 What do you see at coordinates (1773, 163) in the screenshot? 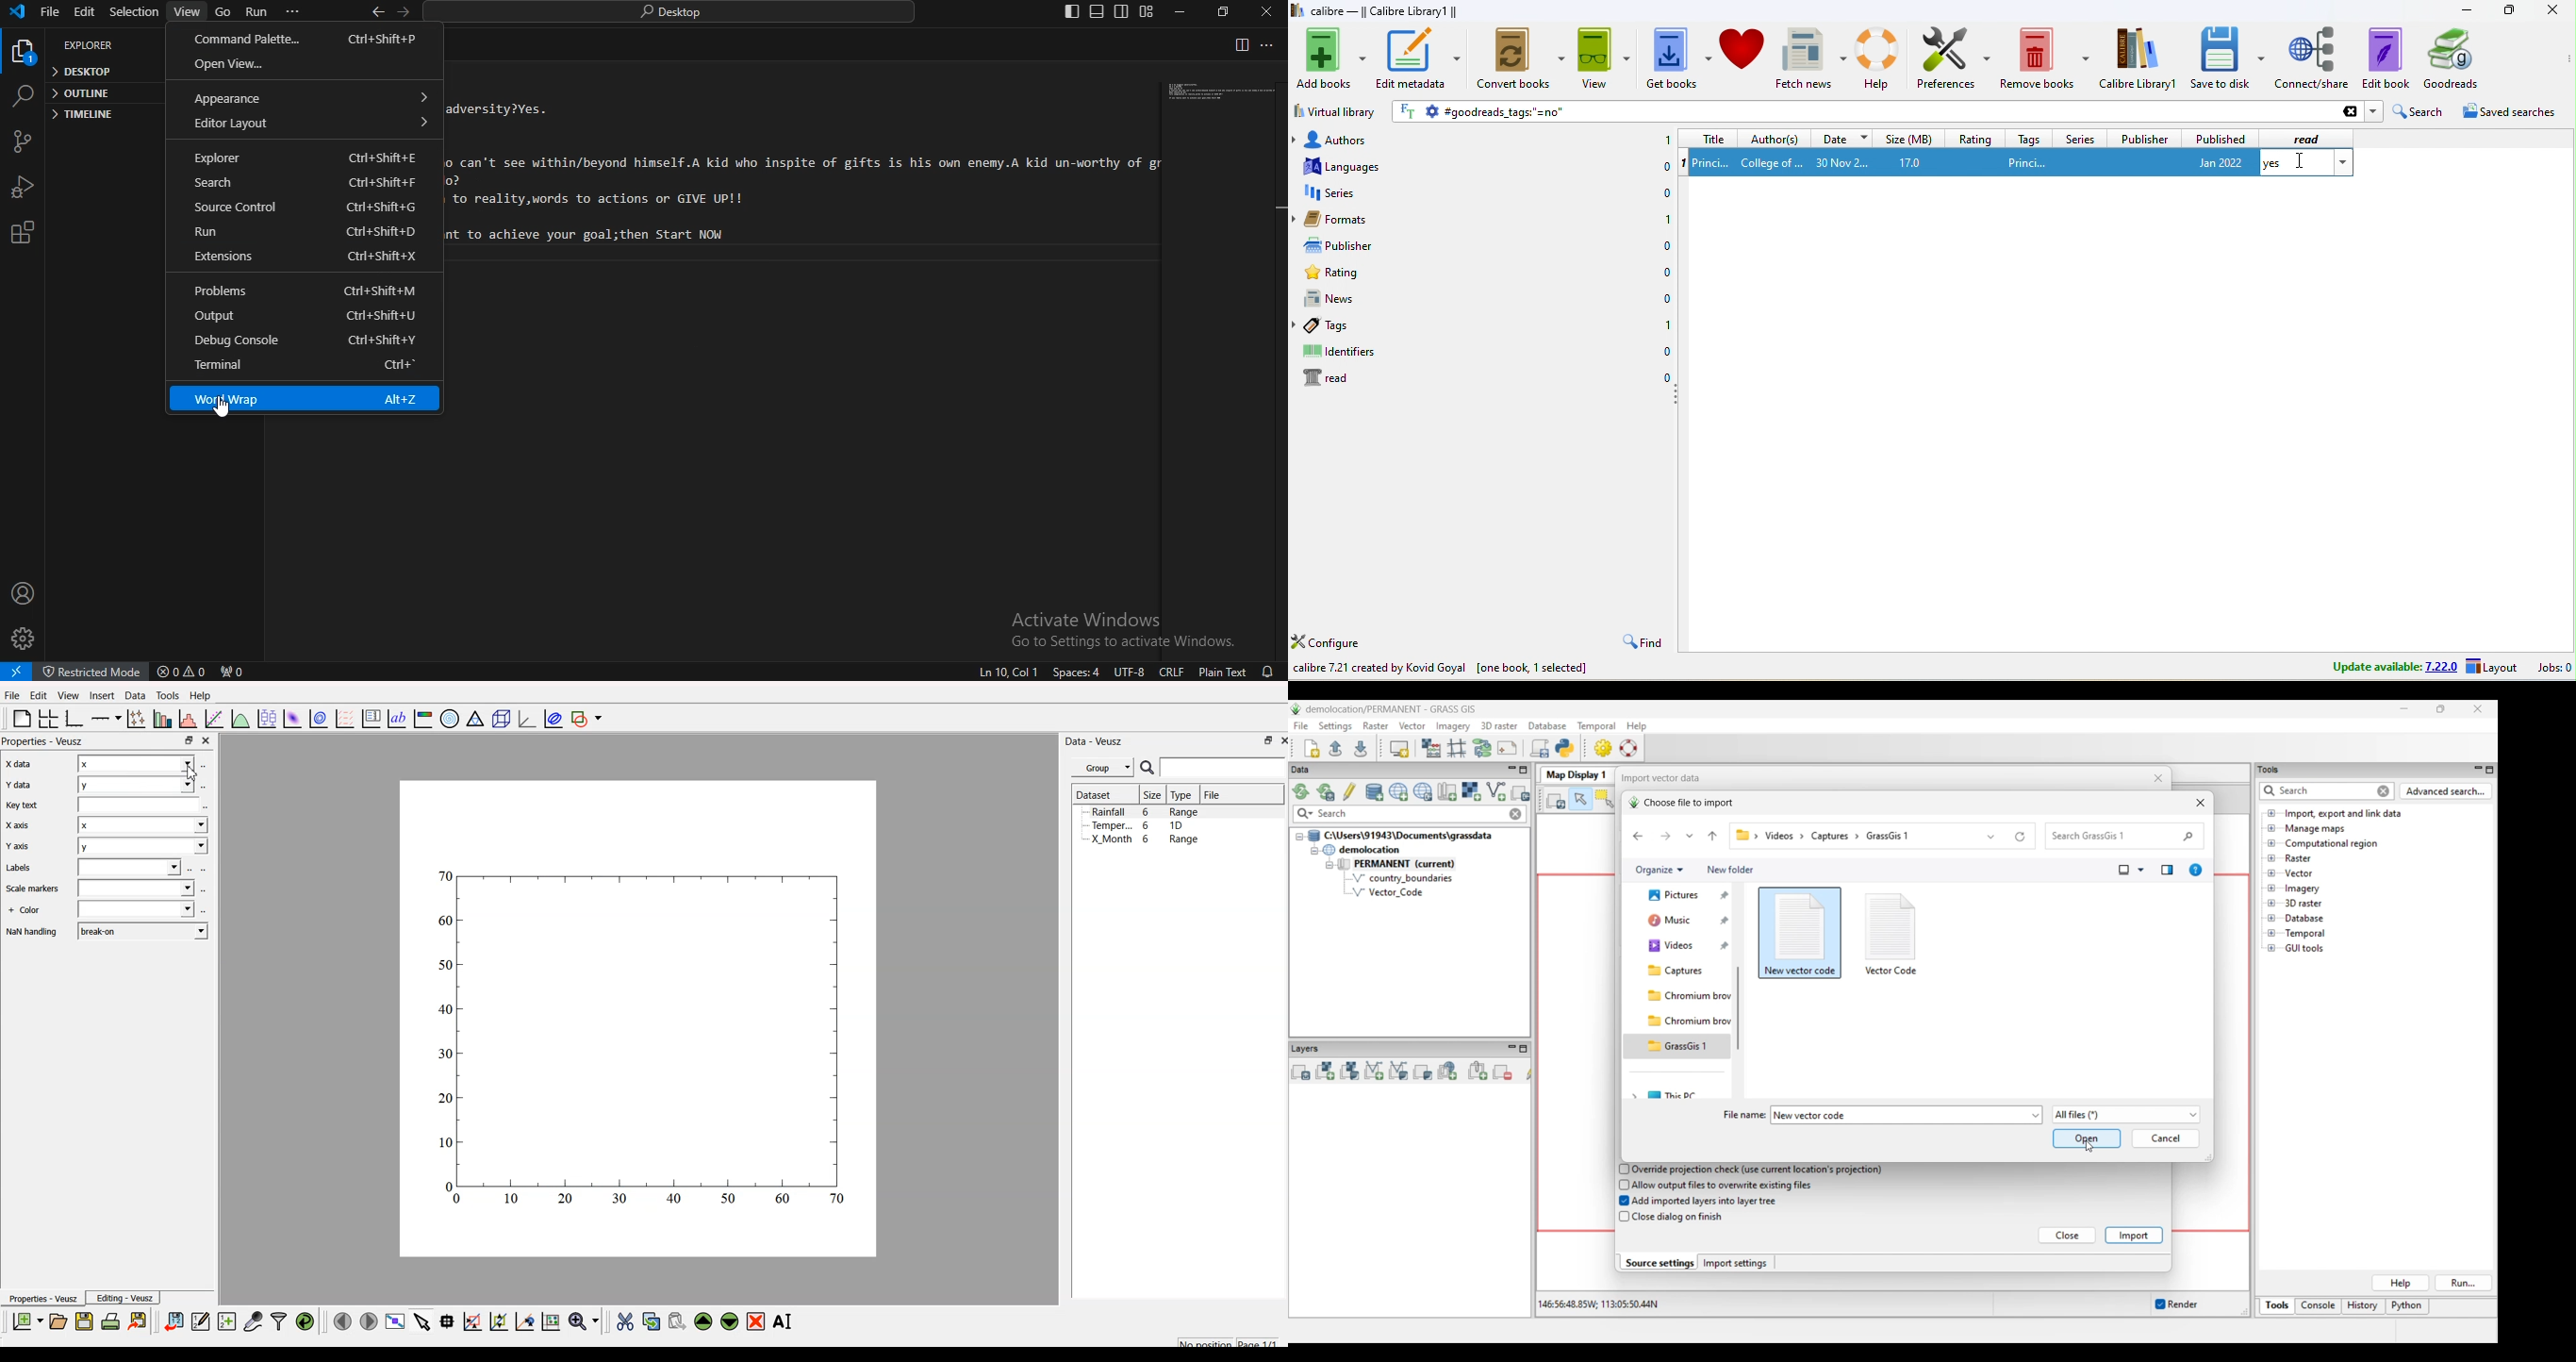
I see `college of` at bounding box center [1773, 163].